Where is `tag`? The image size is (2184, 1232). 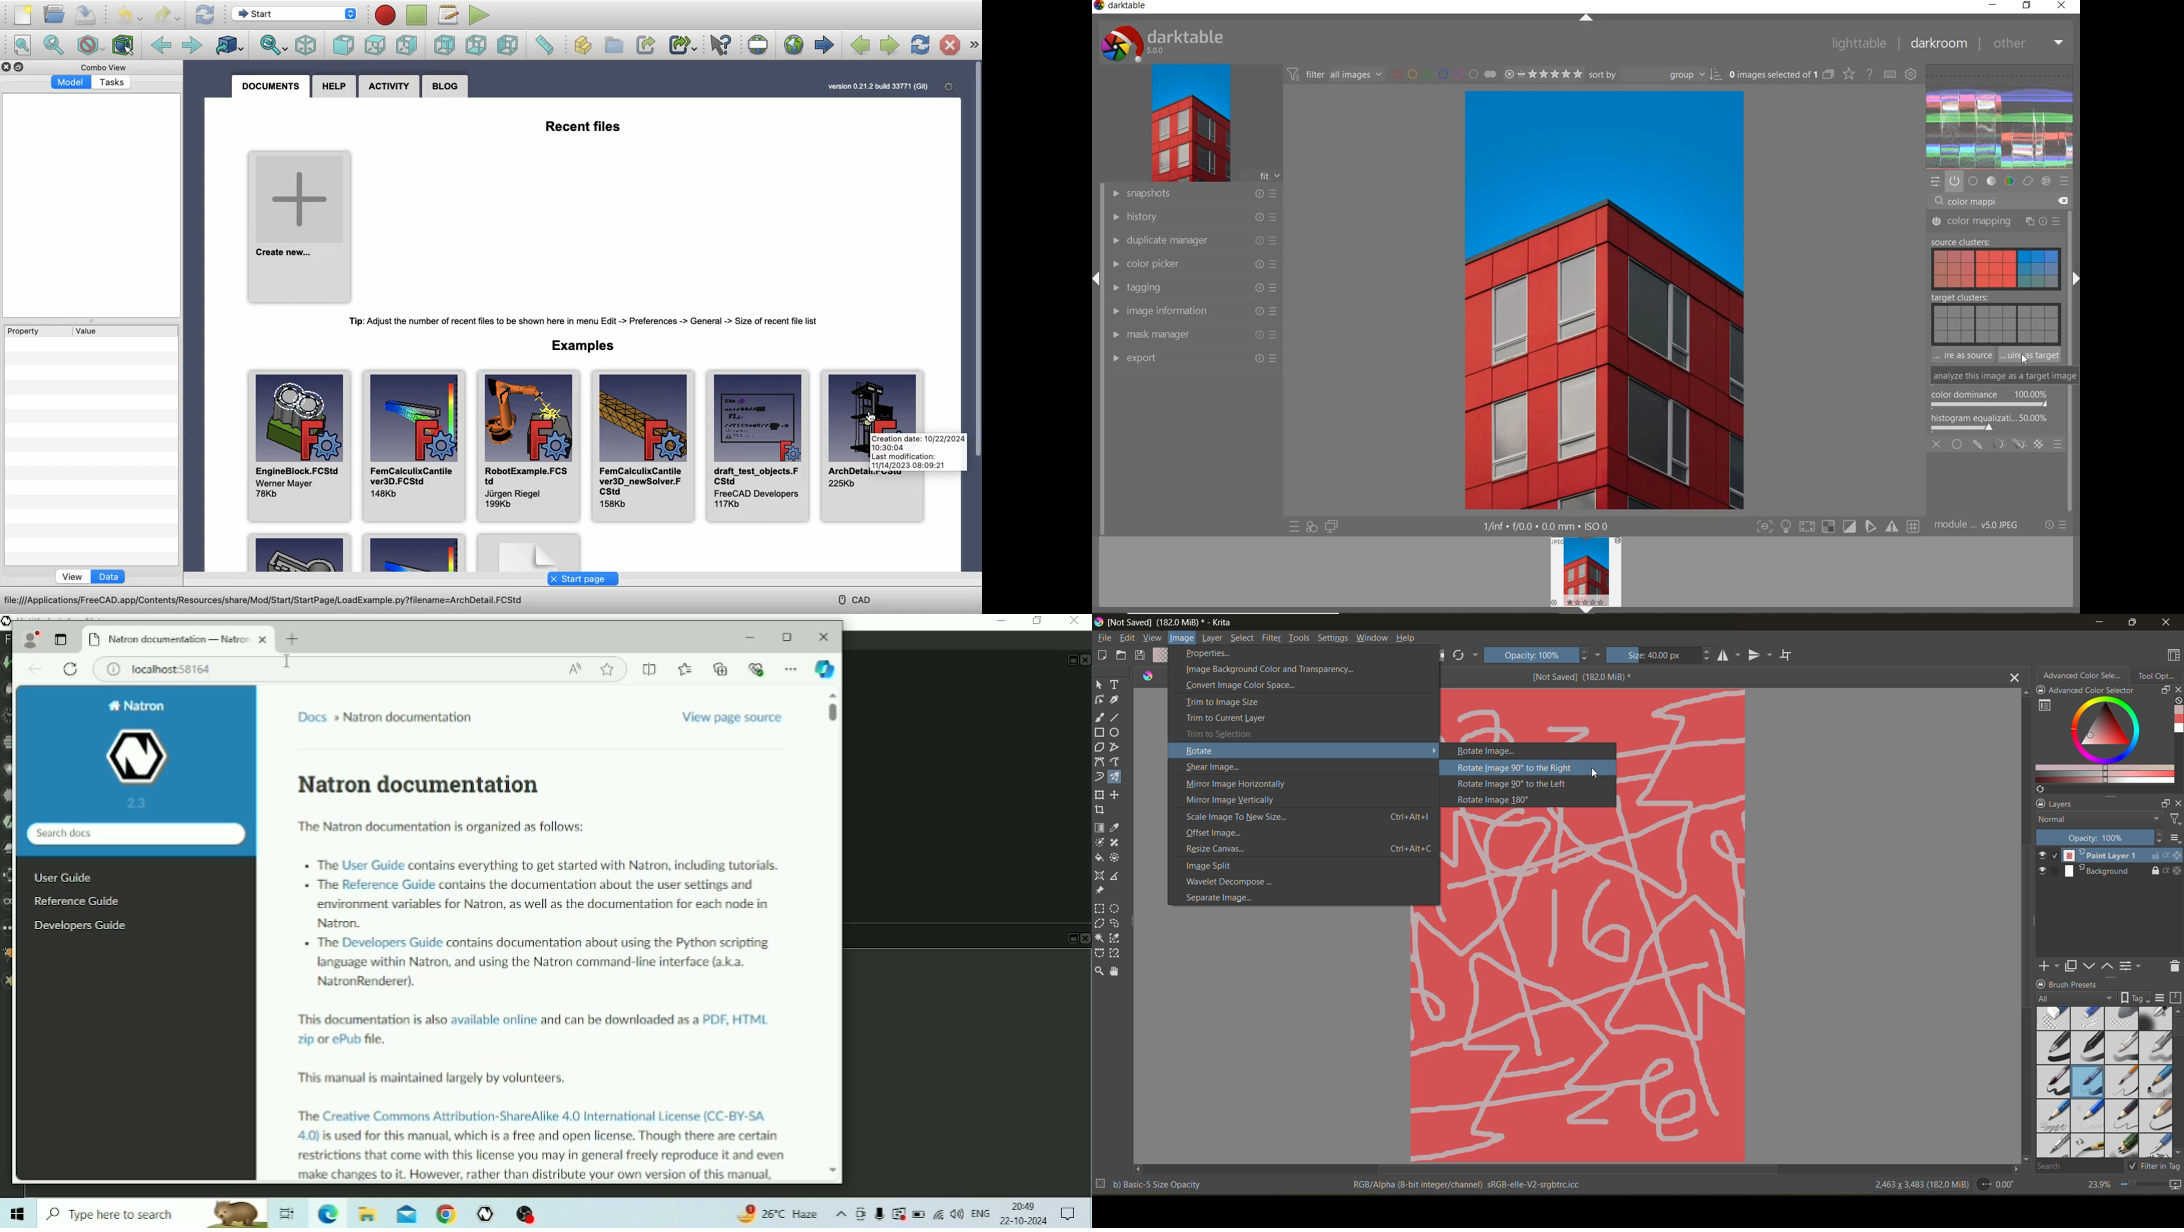 tag is located at coordinates (2075, 999).